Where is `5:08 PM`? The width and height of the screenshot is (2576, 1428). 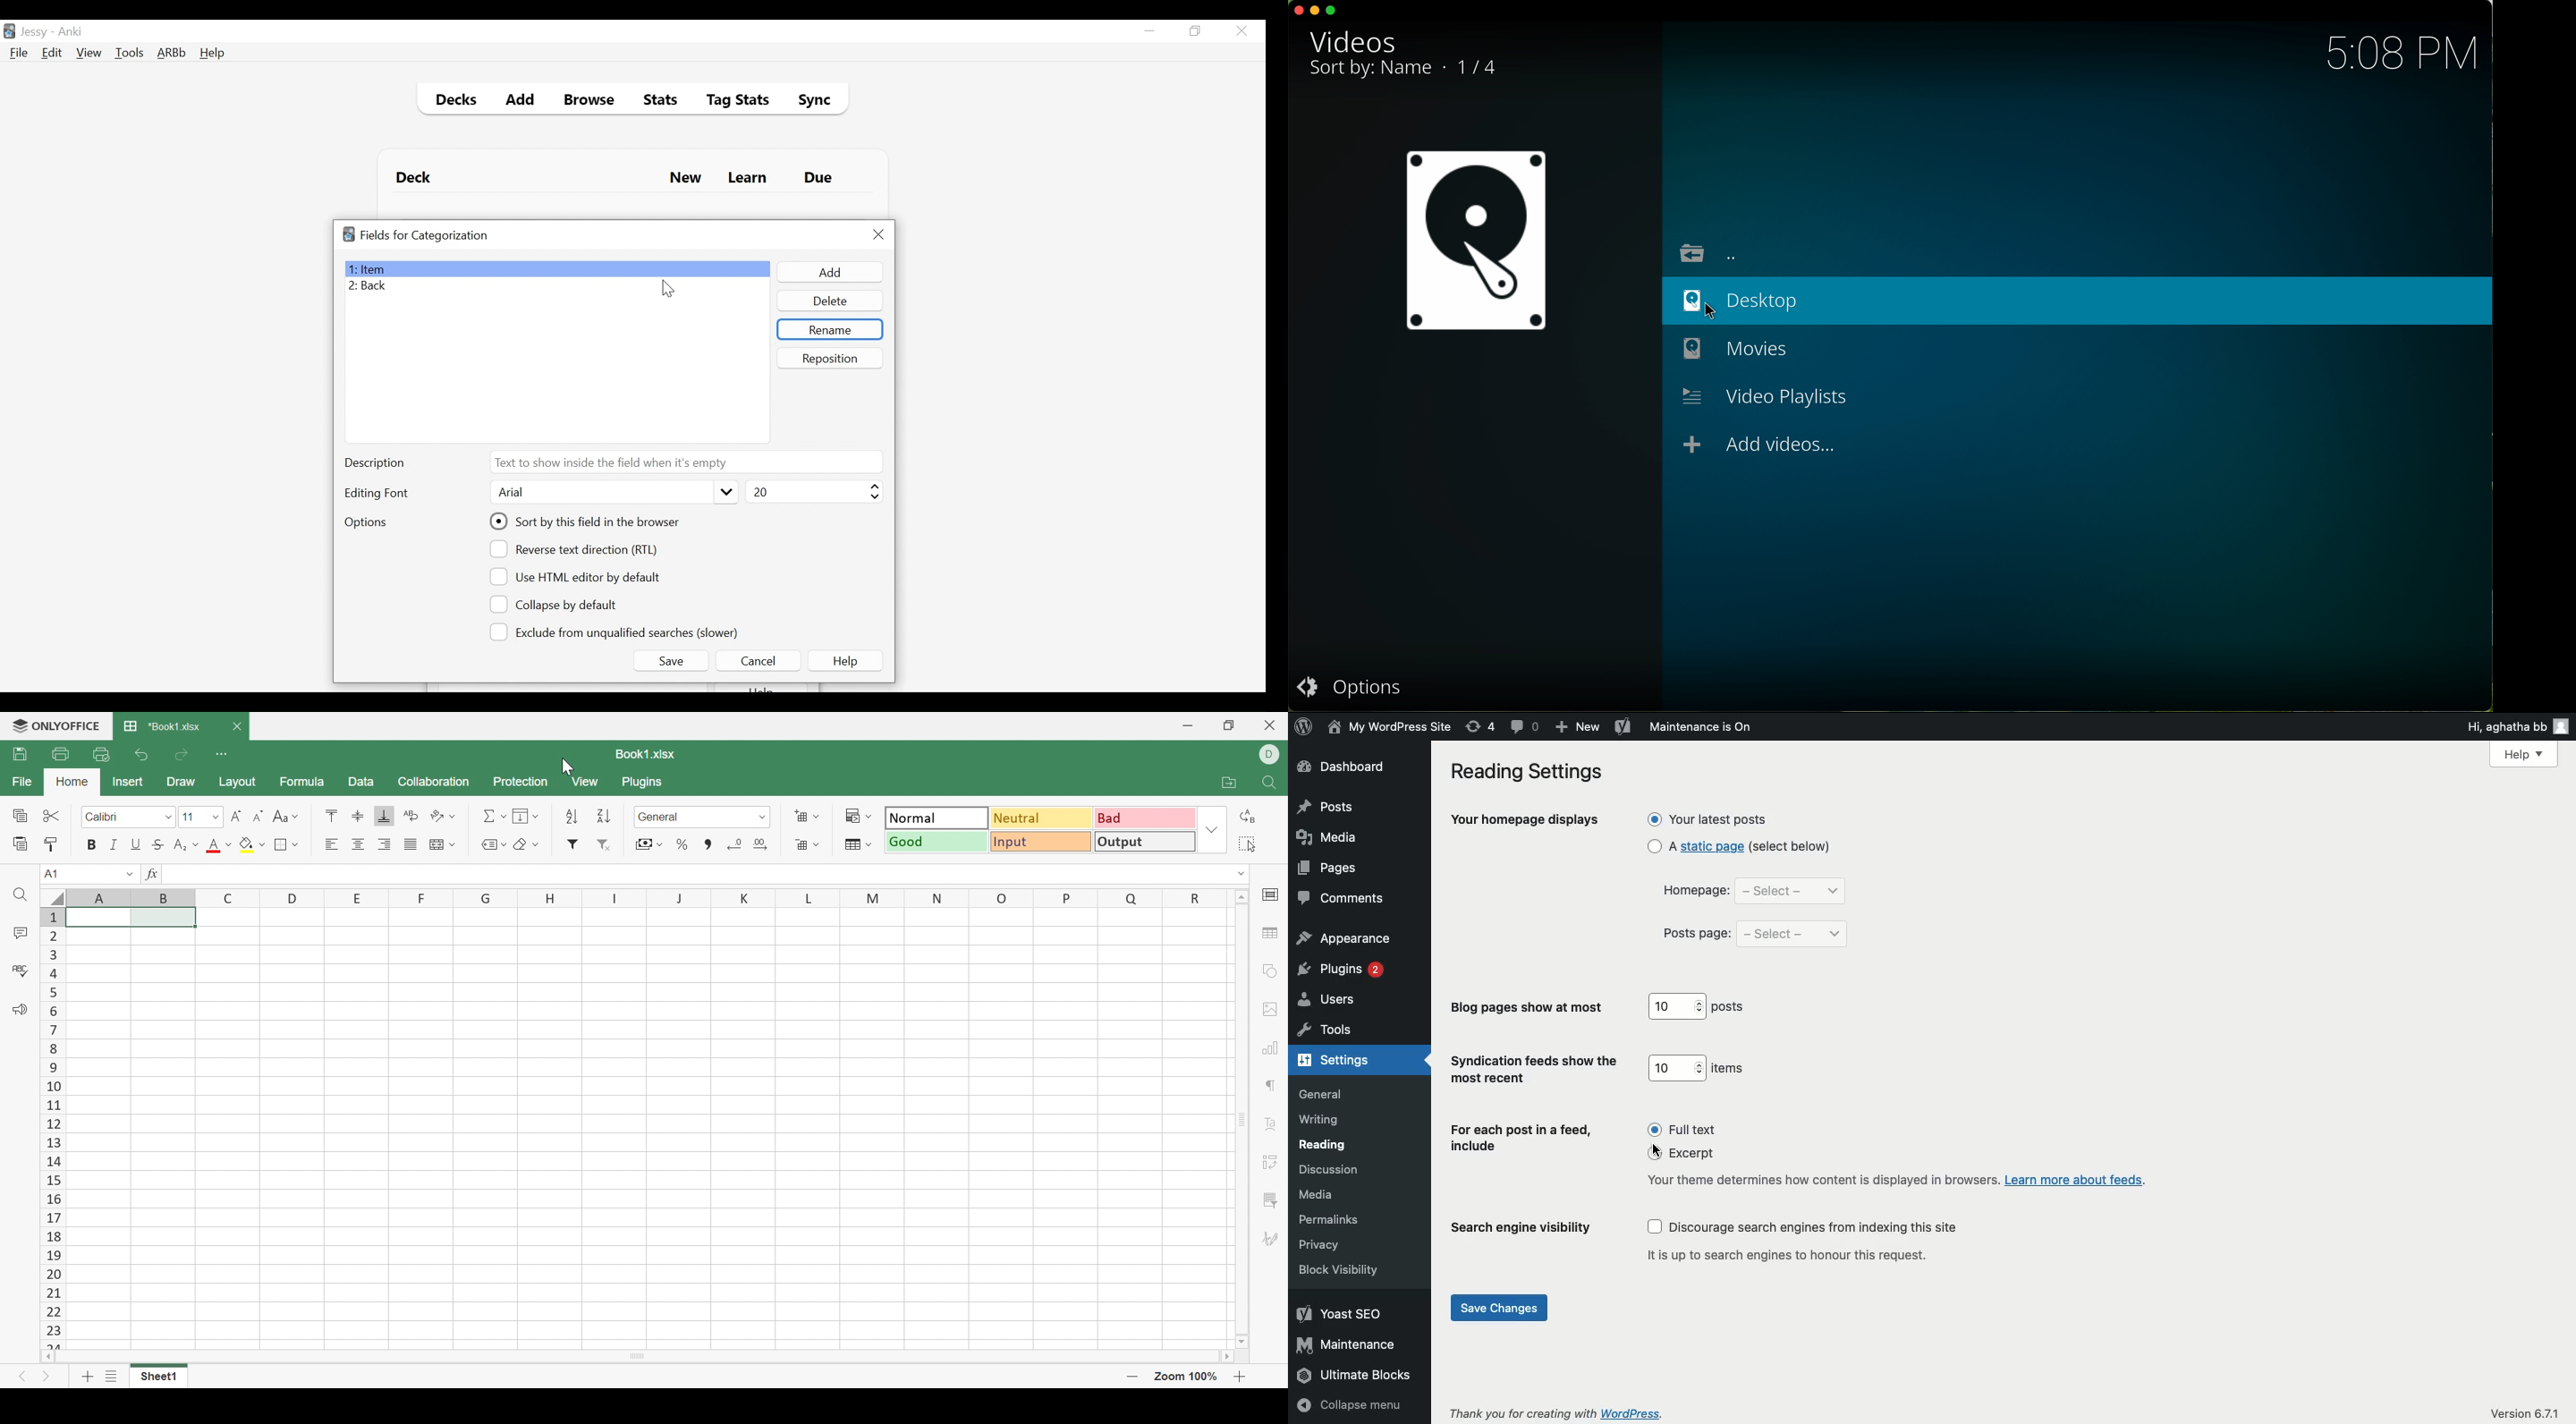
5:08 PM is located at coordinates (2402, 54).